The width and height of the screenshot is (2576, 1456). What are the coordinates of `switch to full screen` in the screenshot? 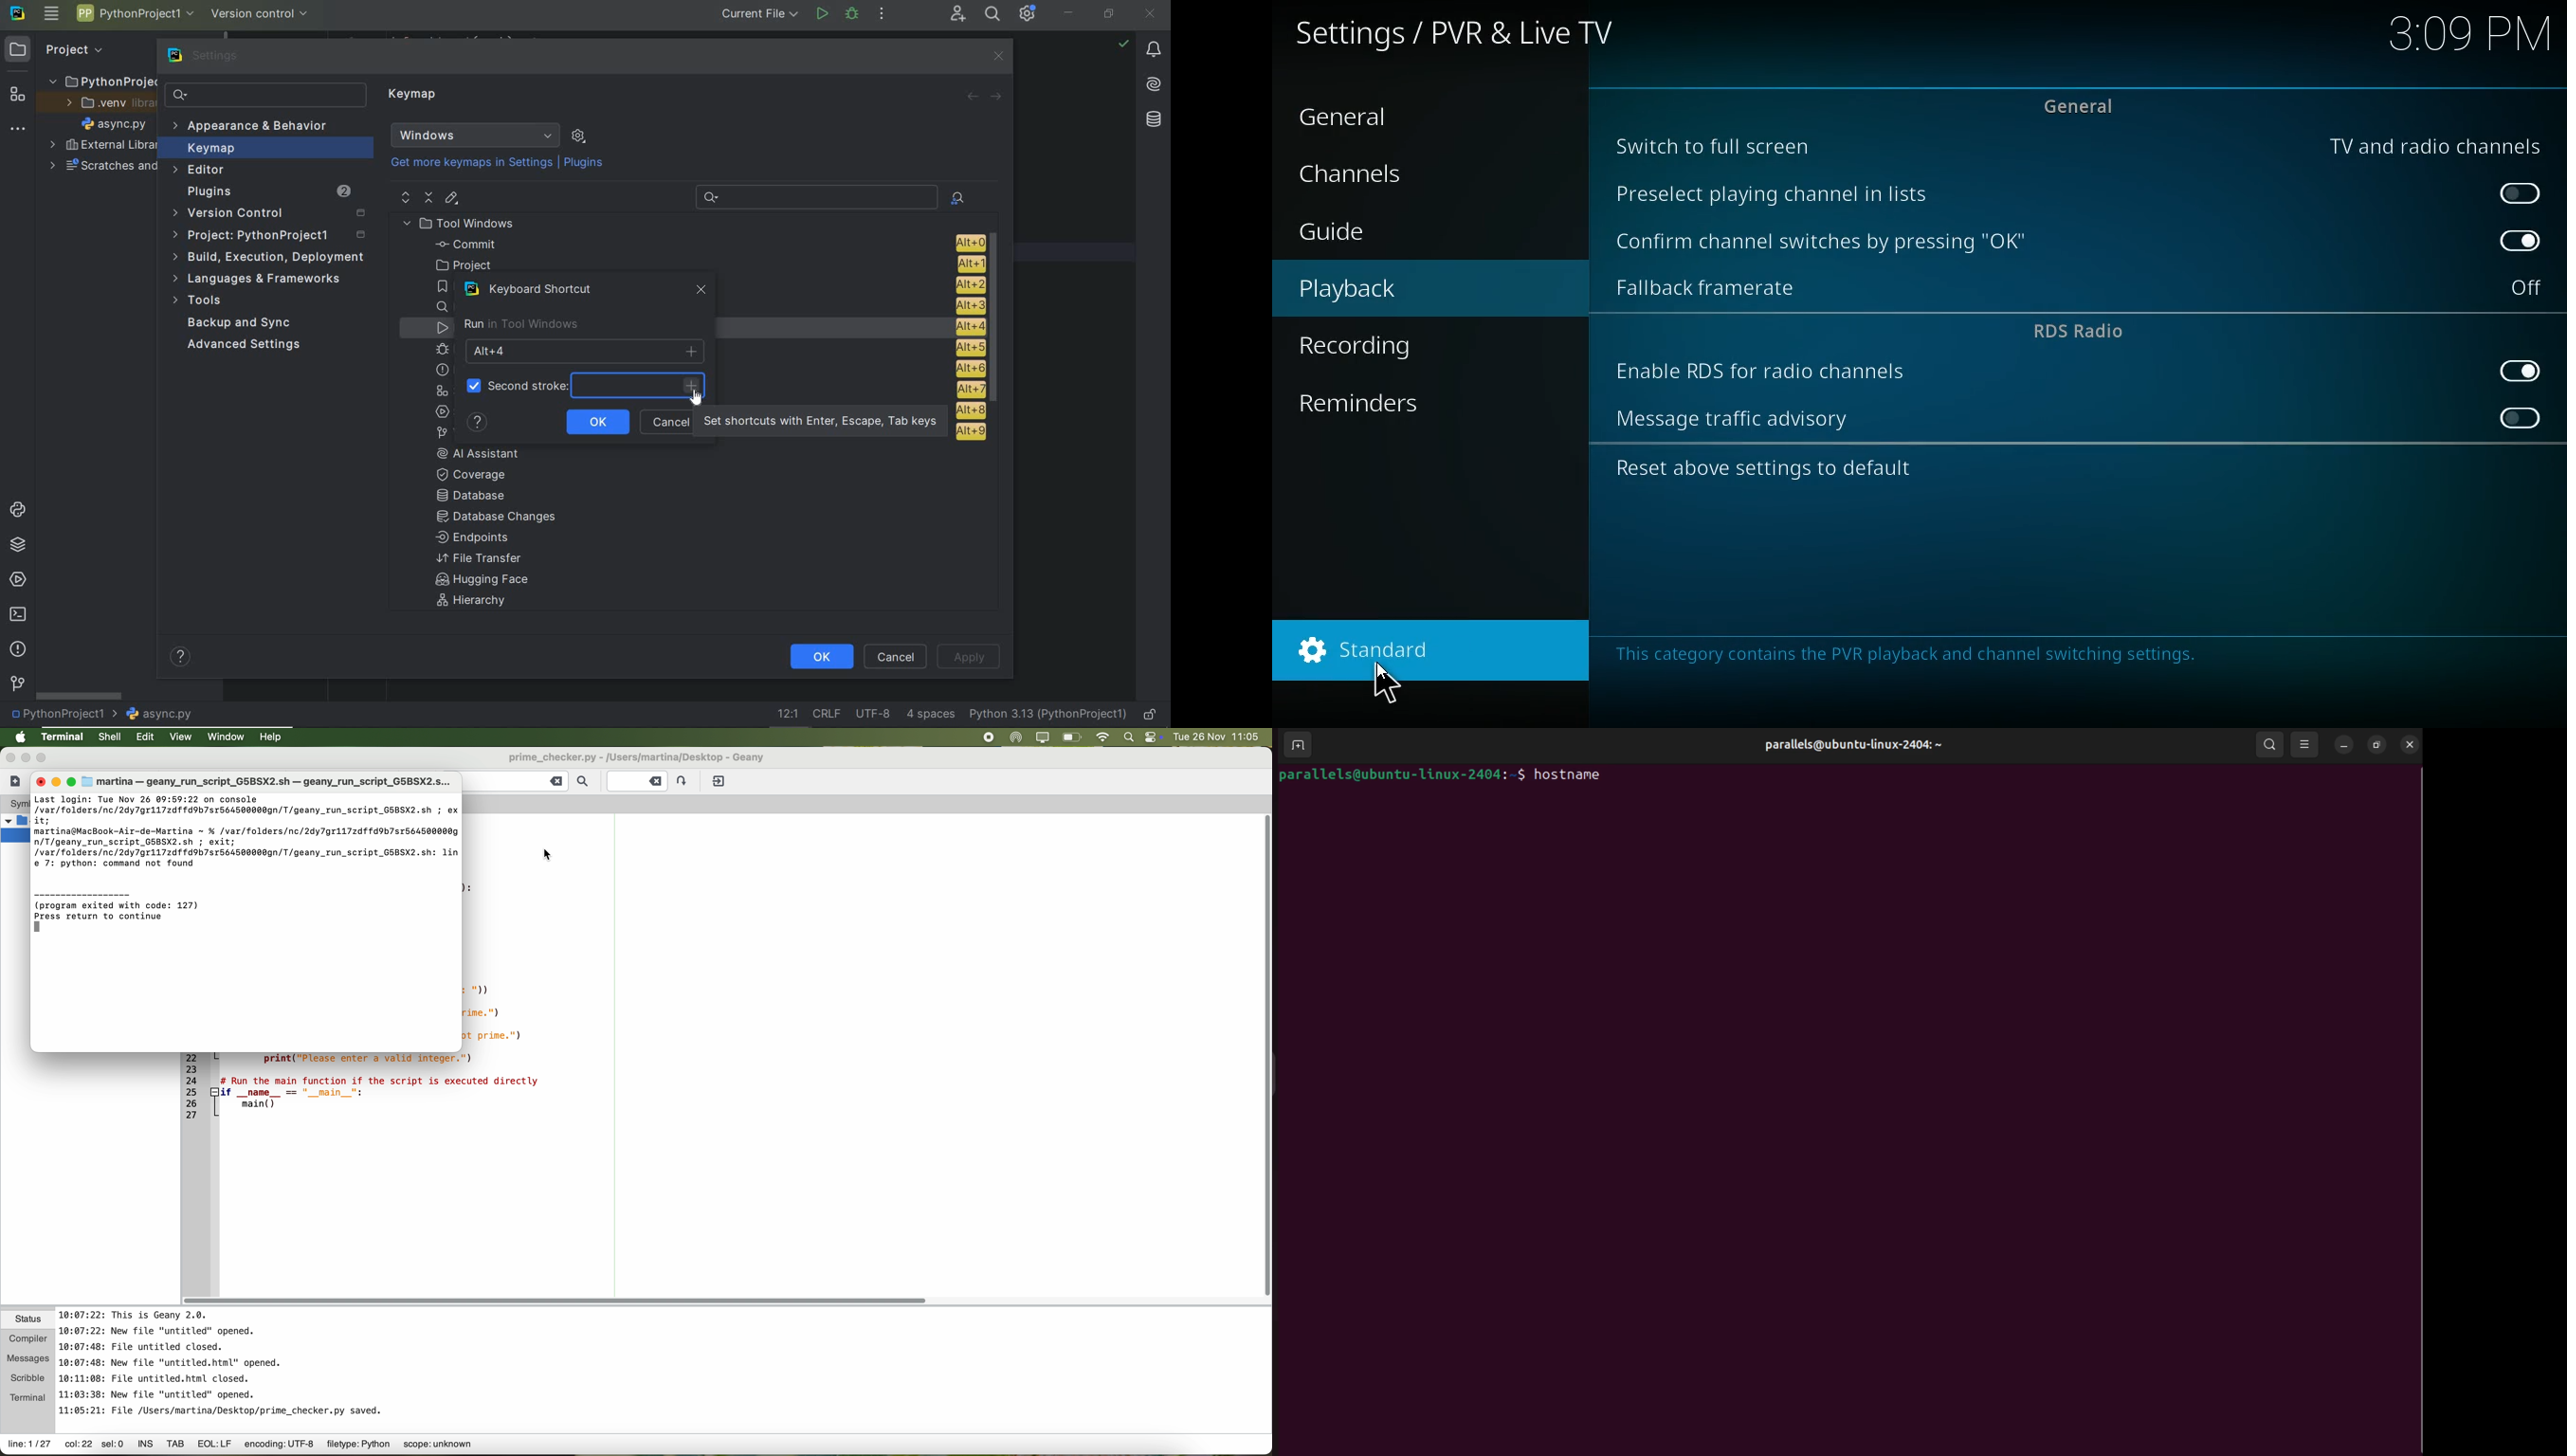 It's located at (1723, 148).